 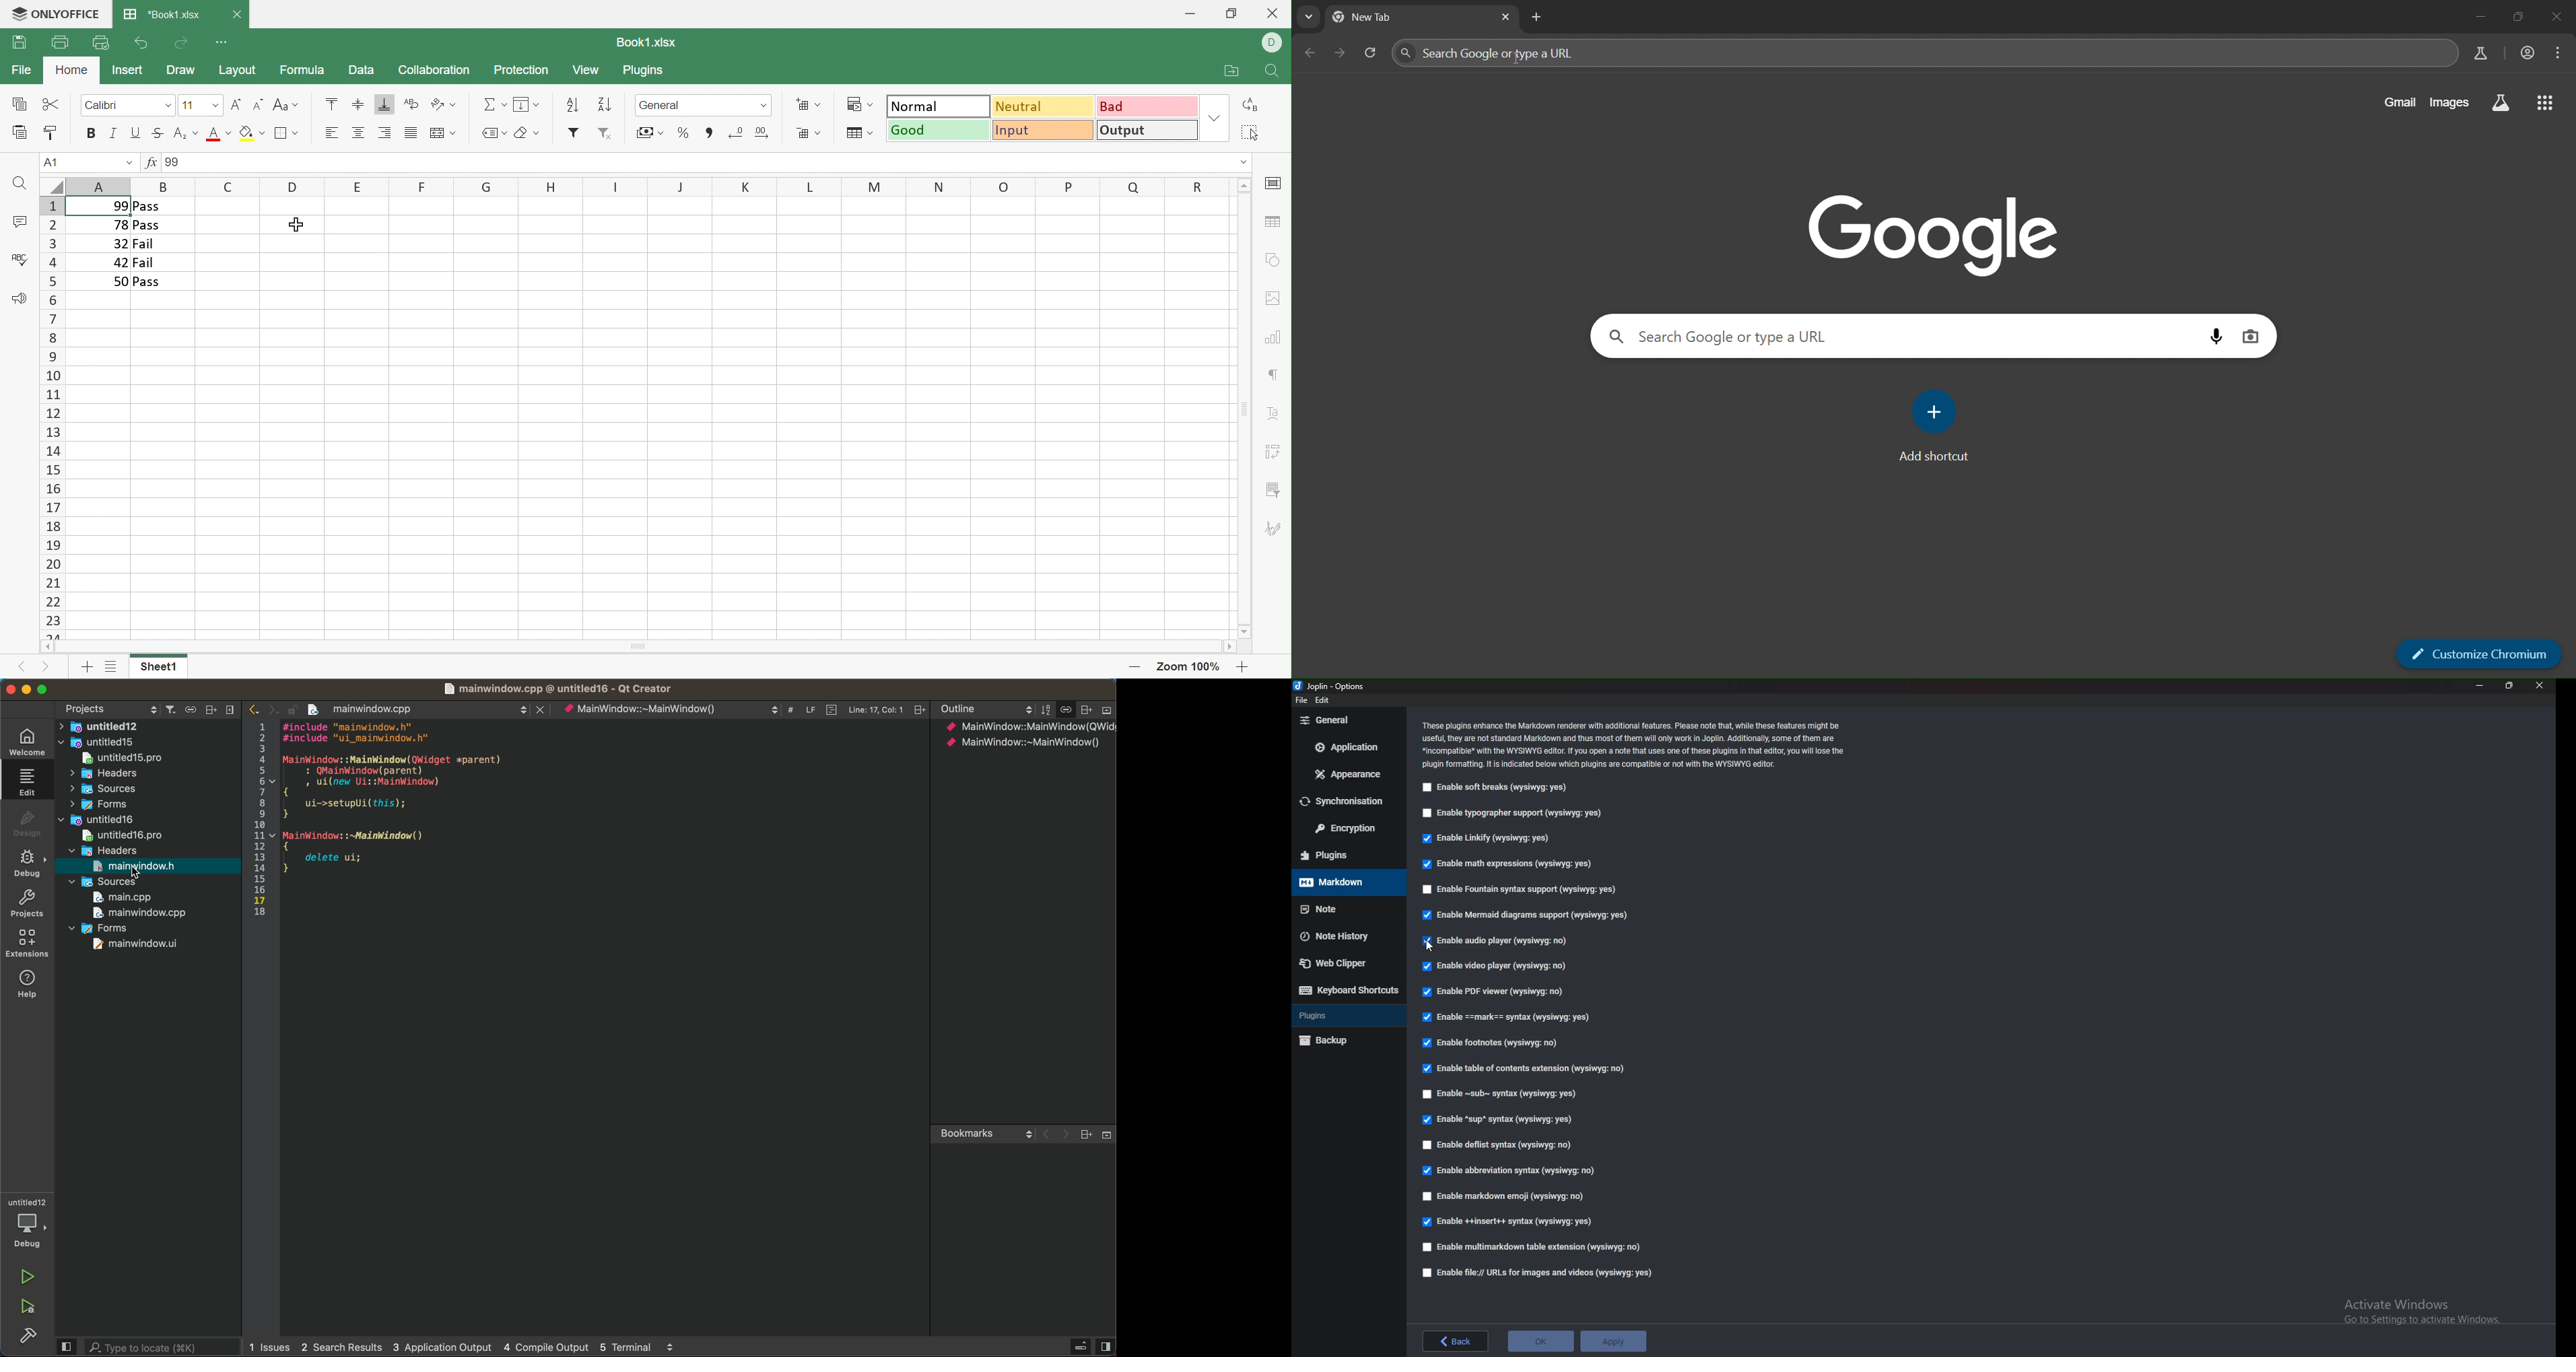 I want to click on Signature settings, so click(x=1276, y=528).